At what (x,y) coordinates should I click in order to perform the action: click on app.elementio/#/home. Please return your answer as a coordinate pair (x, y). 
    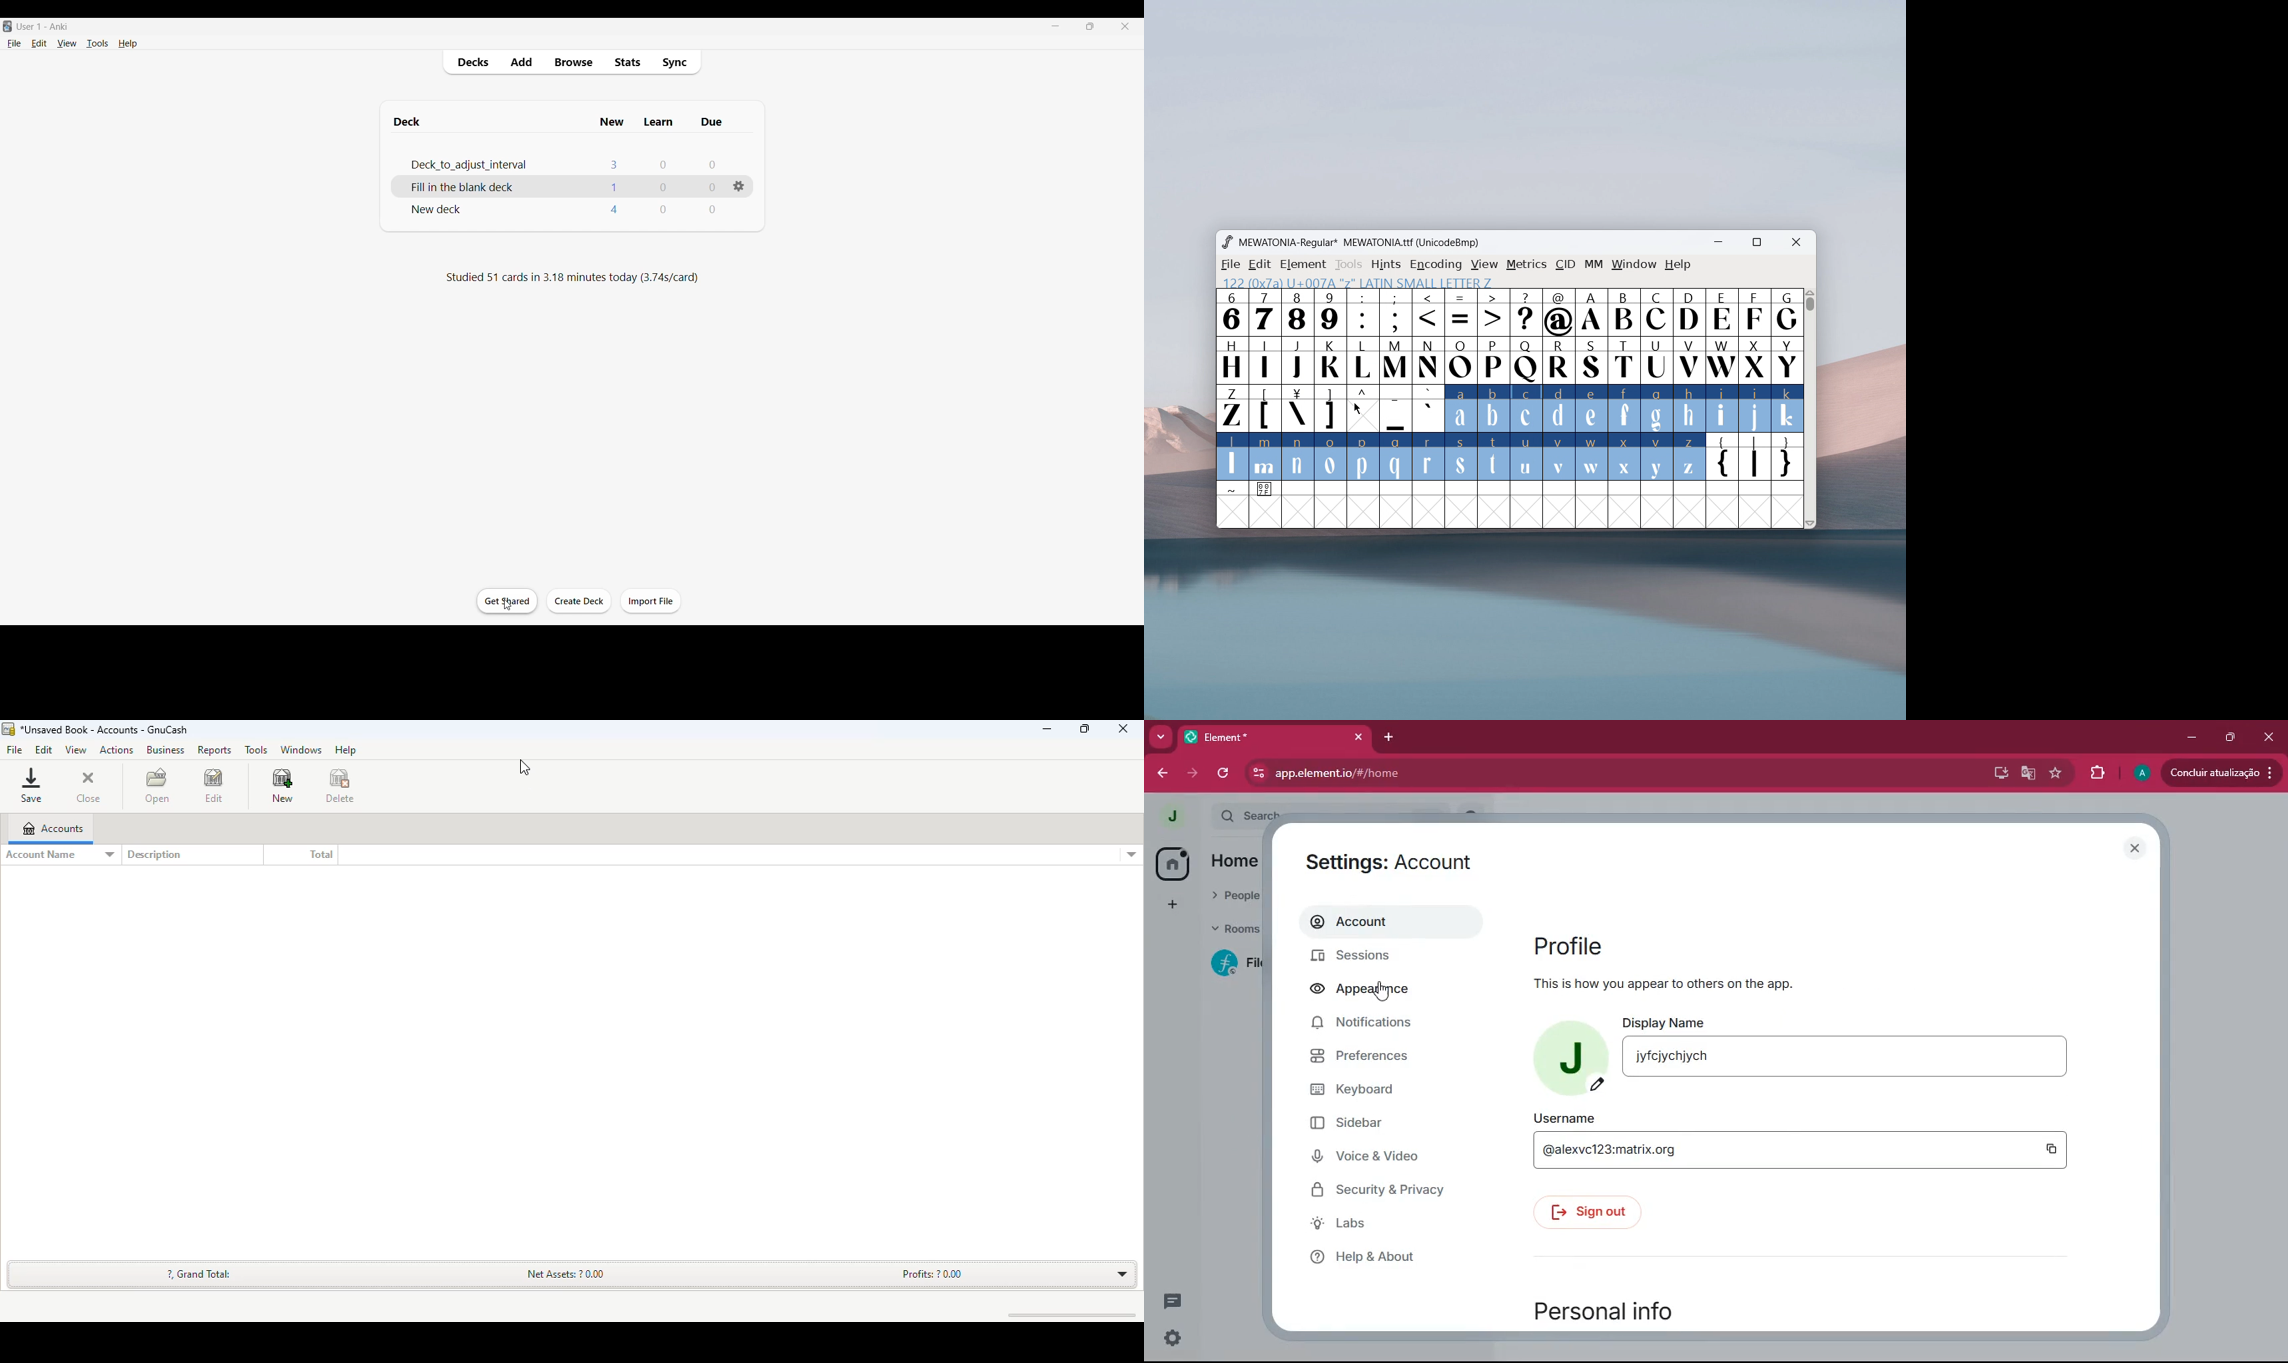
    Looking at the image, I should click on (1522, 774).